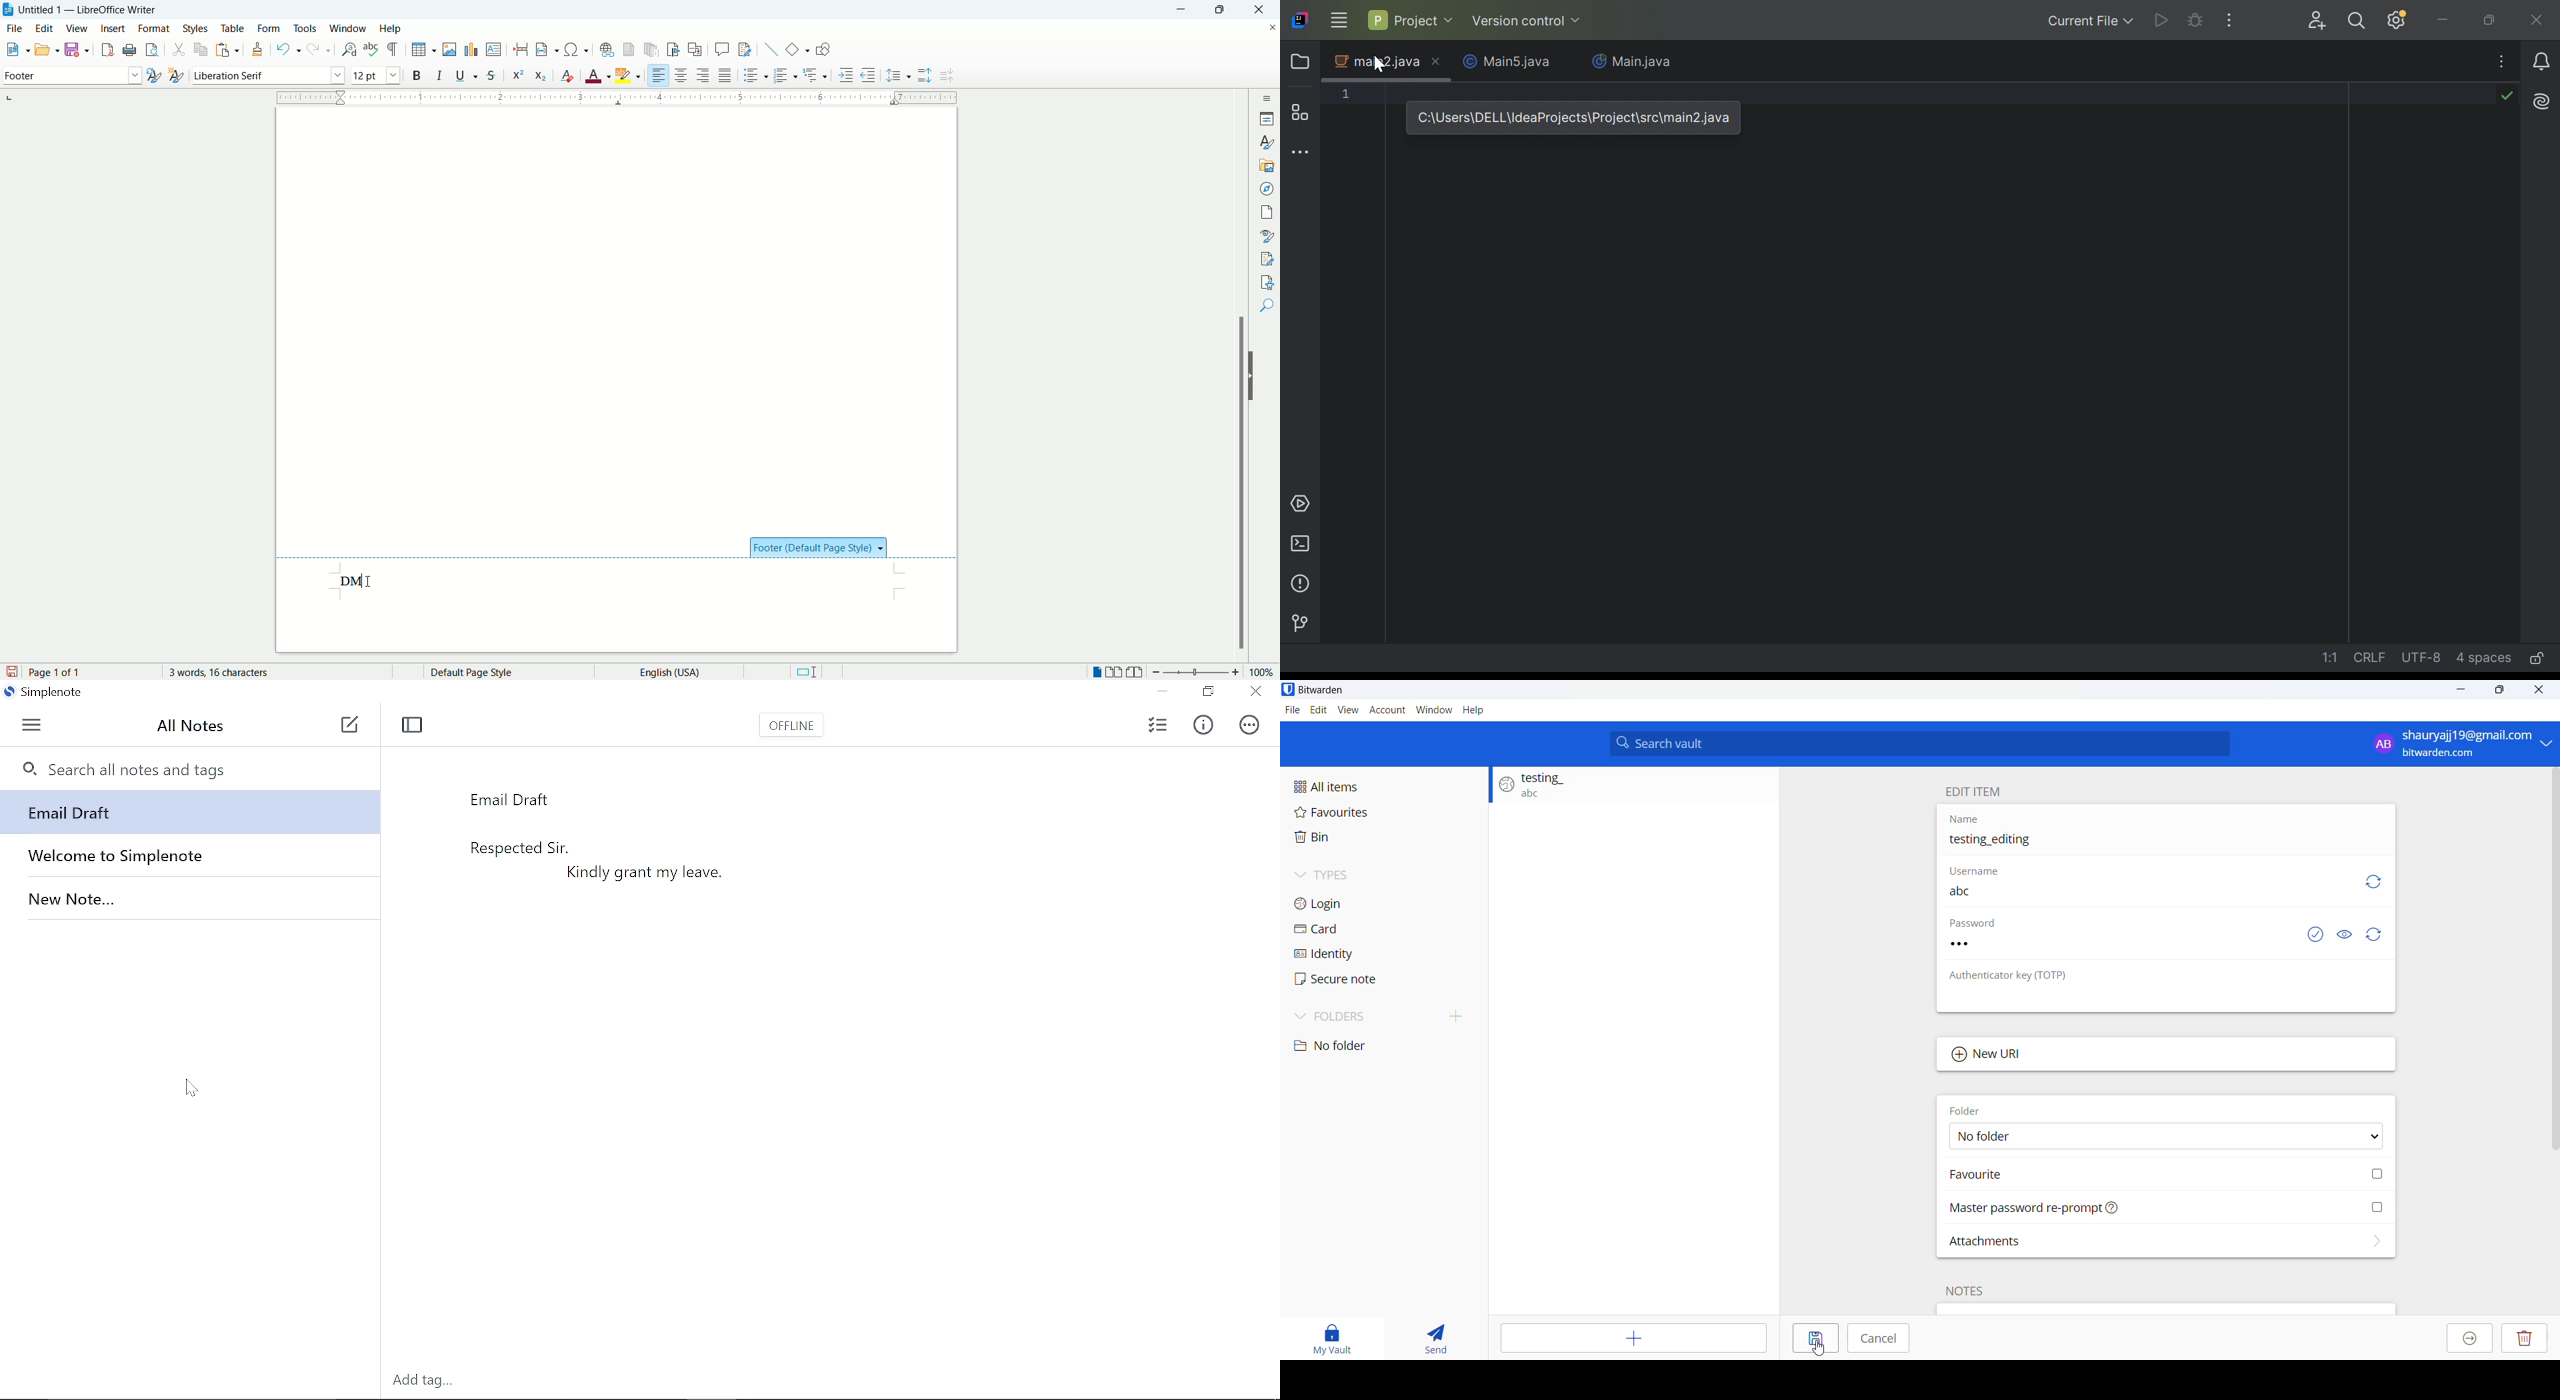 This screenshot has width=2576, height=1400. What do you see at coordinates (414, 725) in the screenshot?
I see `Toggle focus mode` at bounding box center [414, 725].